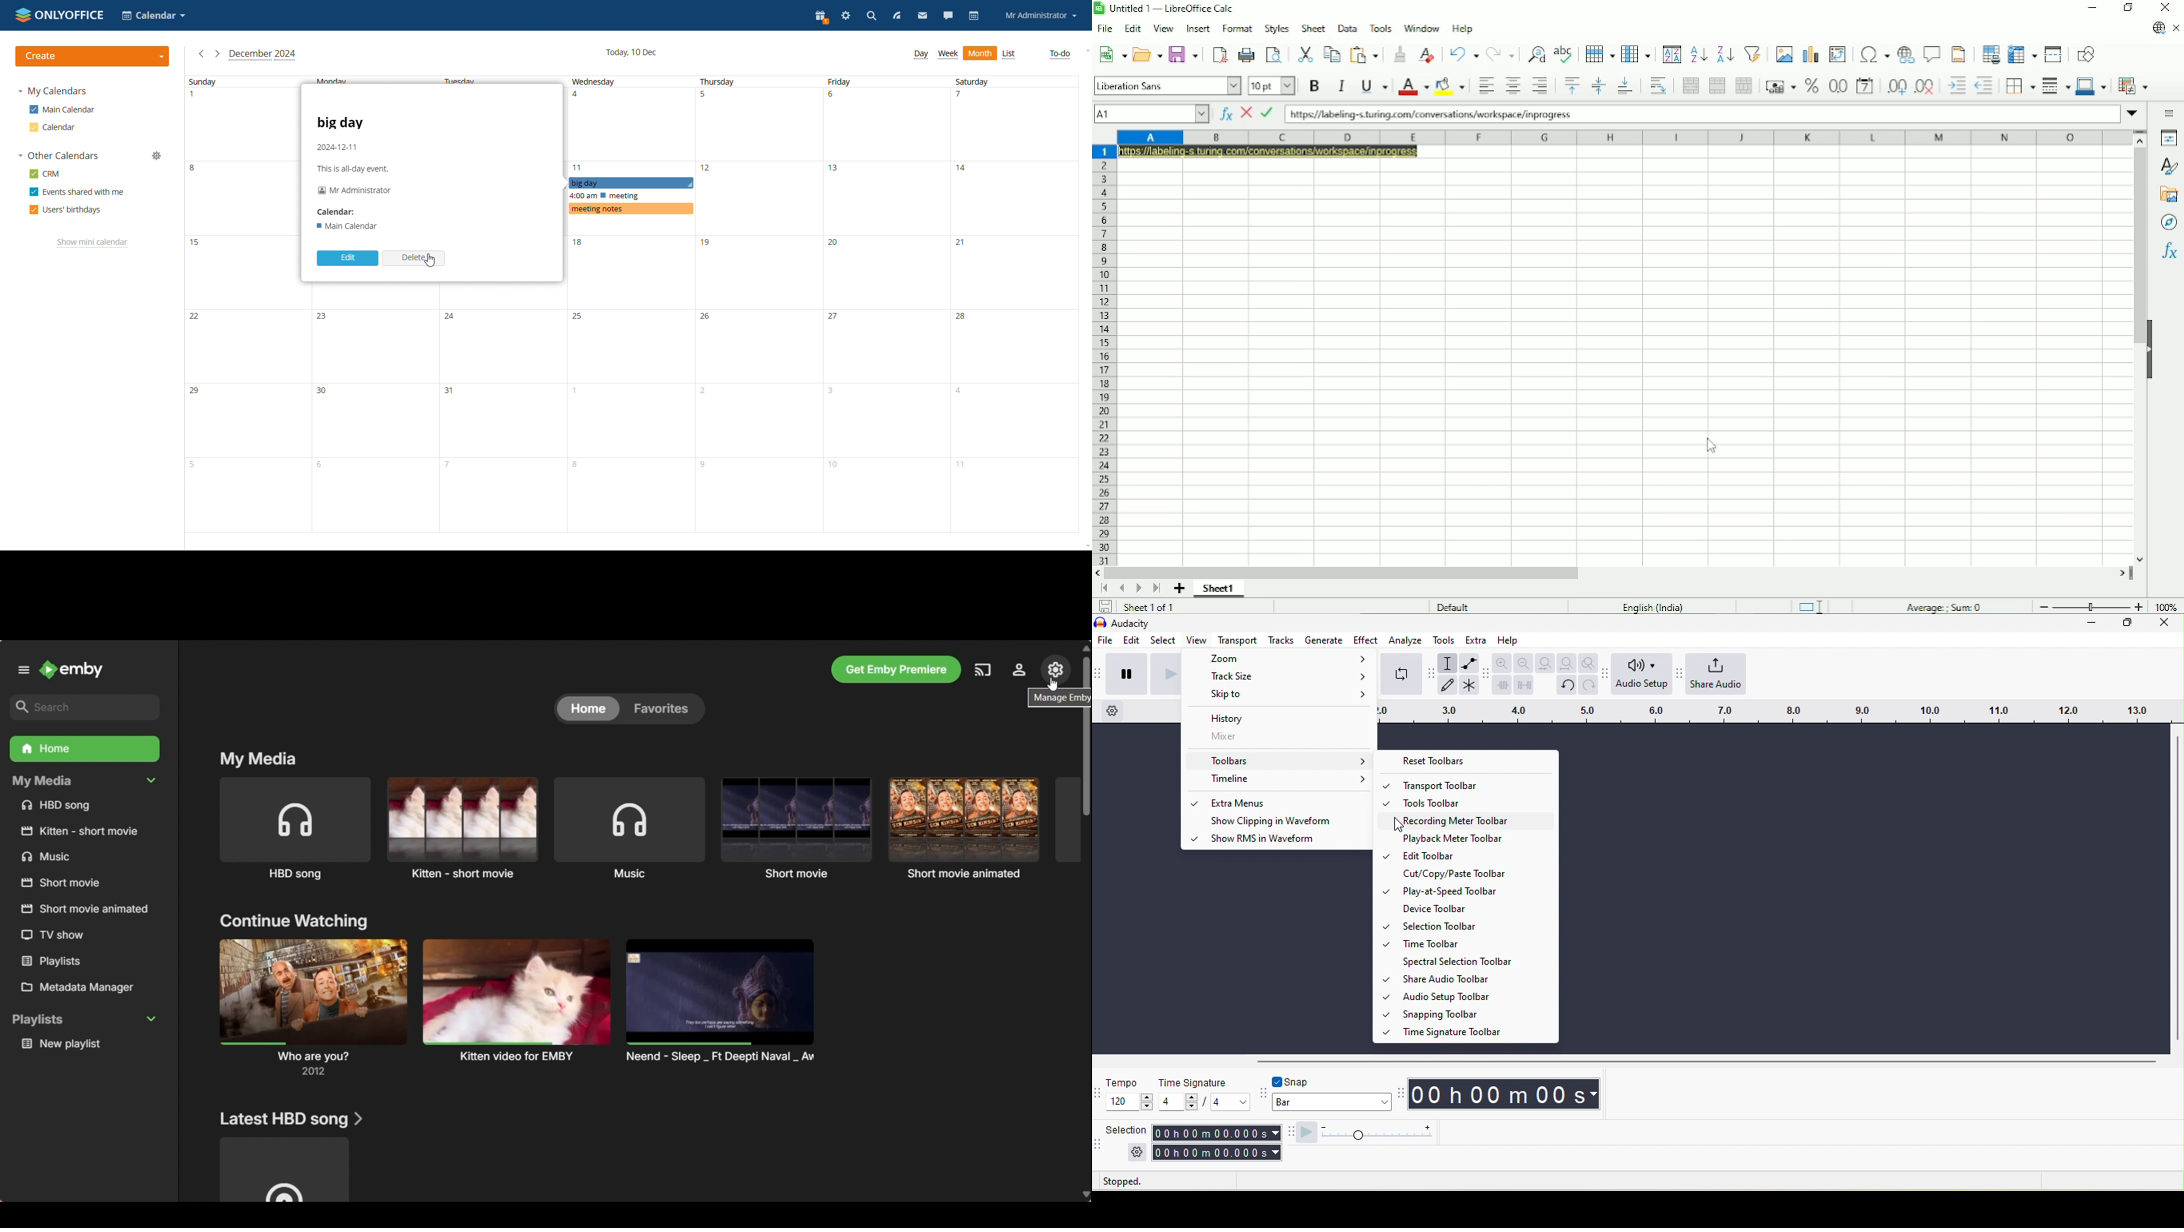 This screenshot has width=2184, height=1232. I want to click on Bold, so click(1314, 86).